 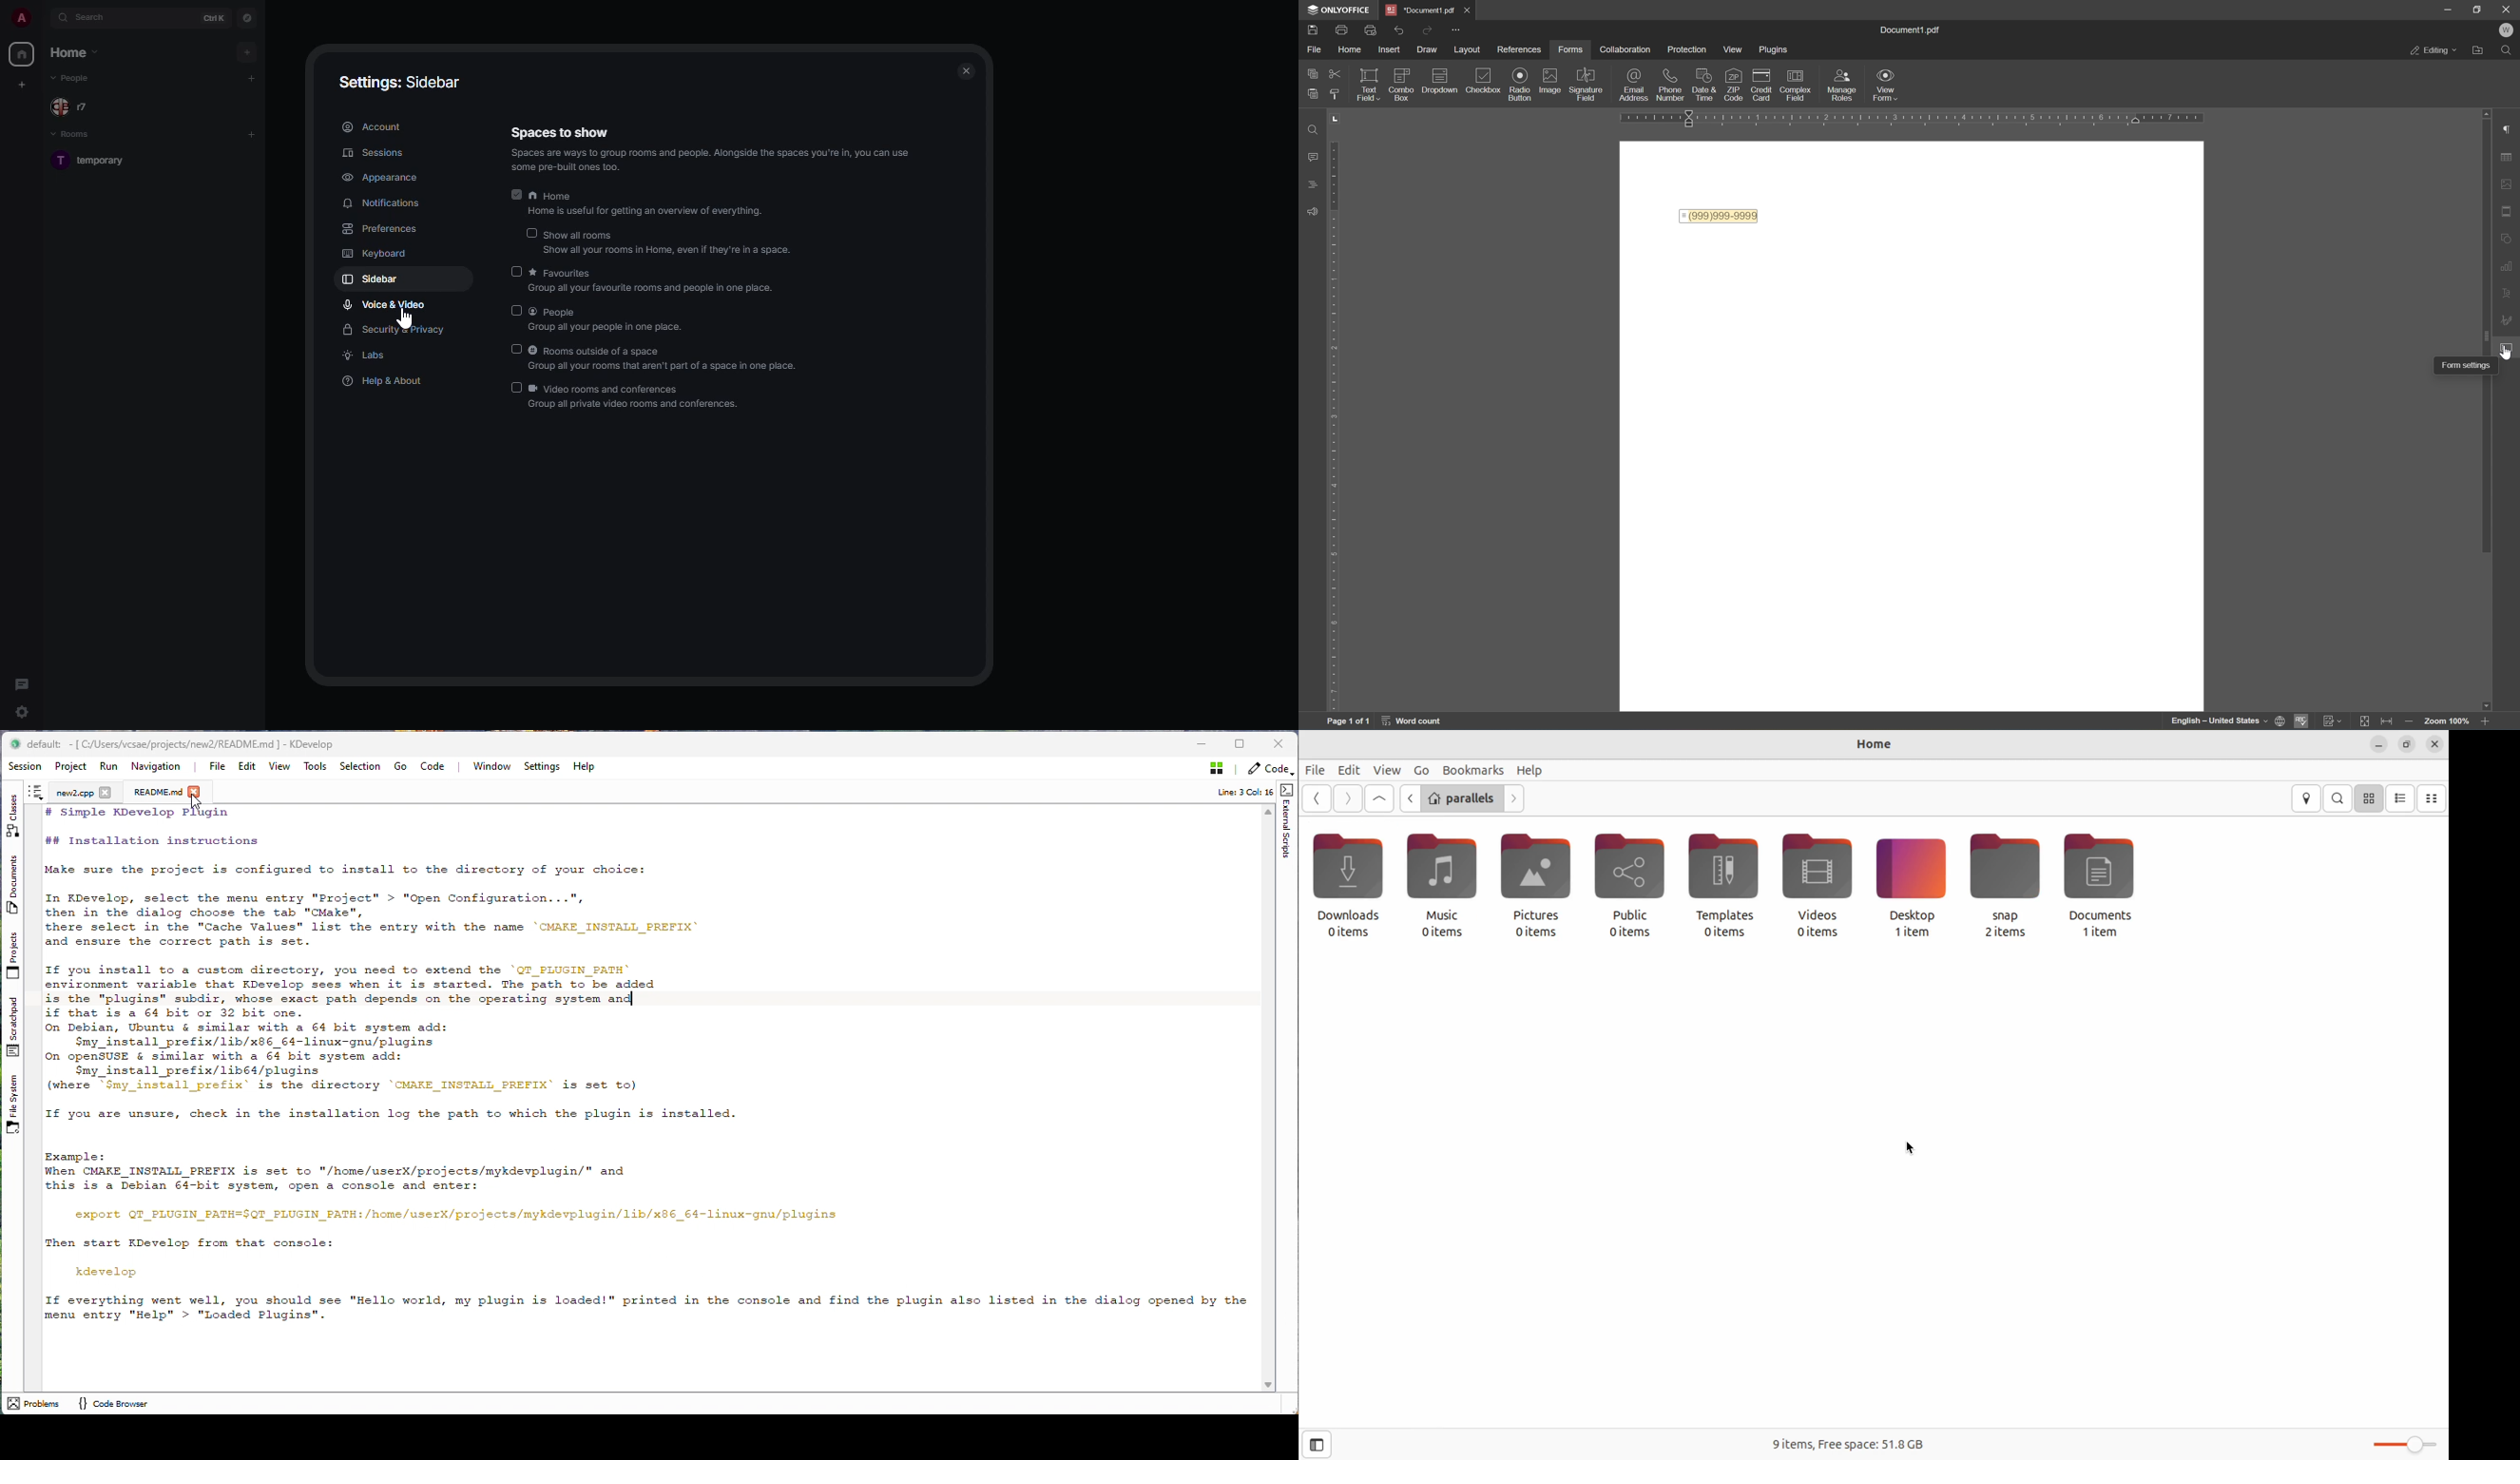 I want to click on dropdown, so click(x=1442, y=77).